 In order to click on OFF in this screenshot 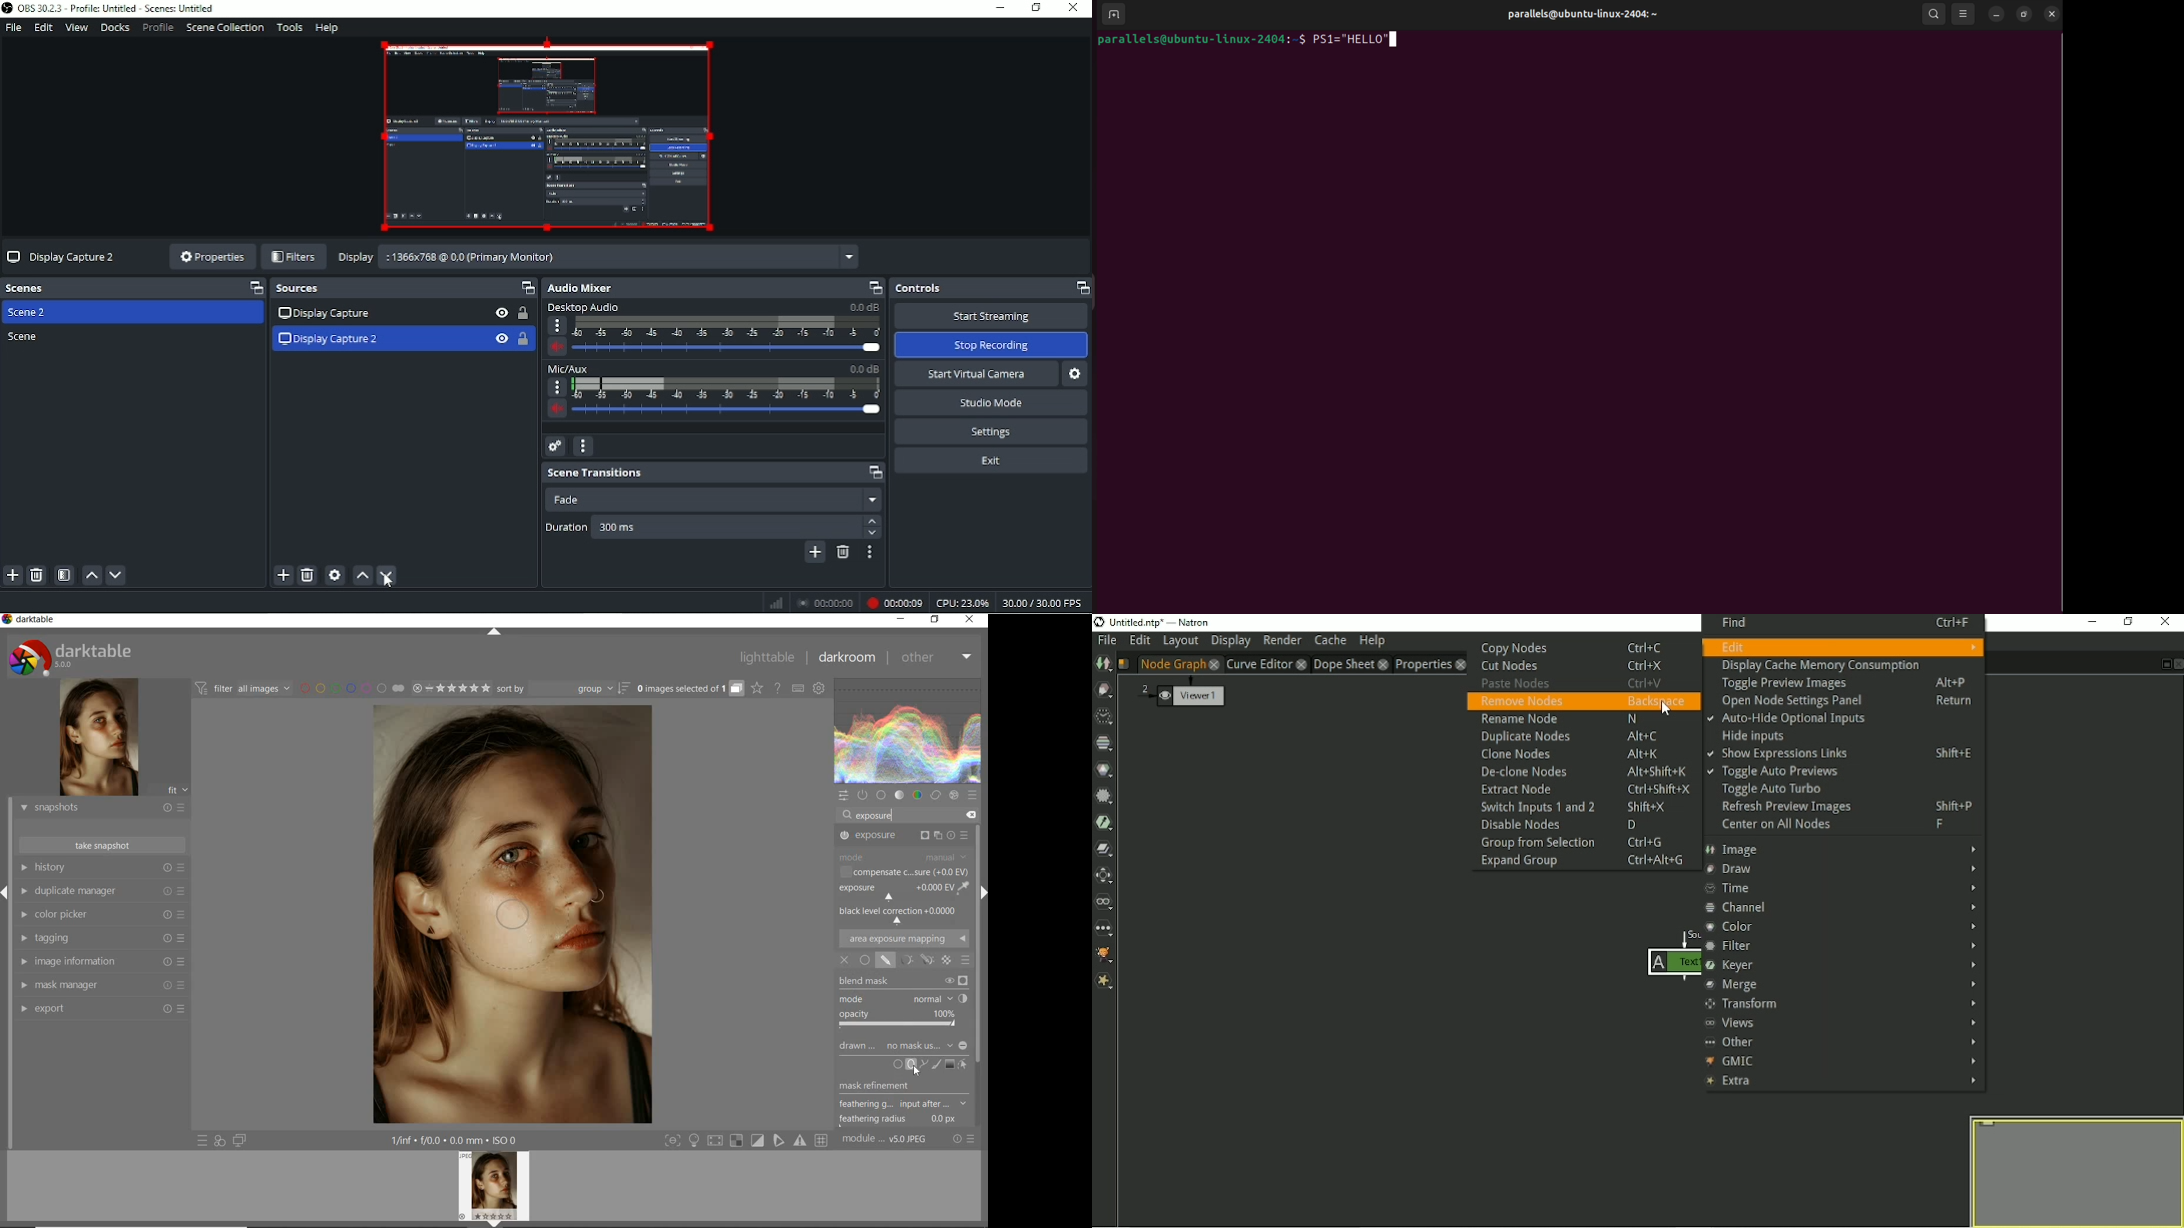, I will do `click(845, 960)`.